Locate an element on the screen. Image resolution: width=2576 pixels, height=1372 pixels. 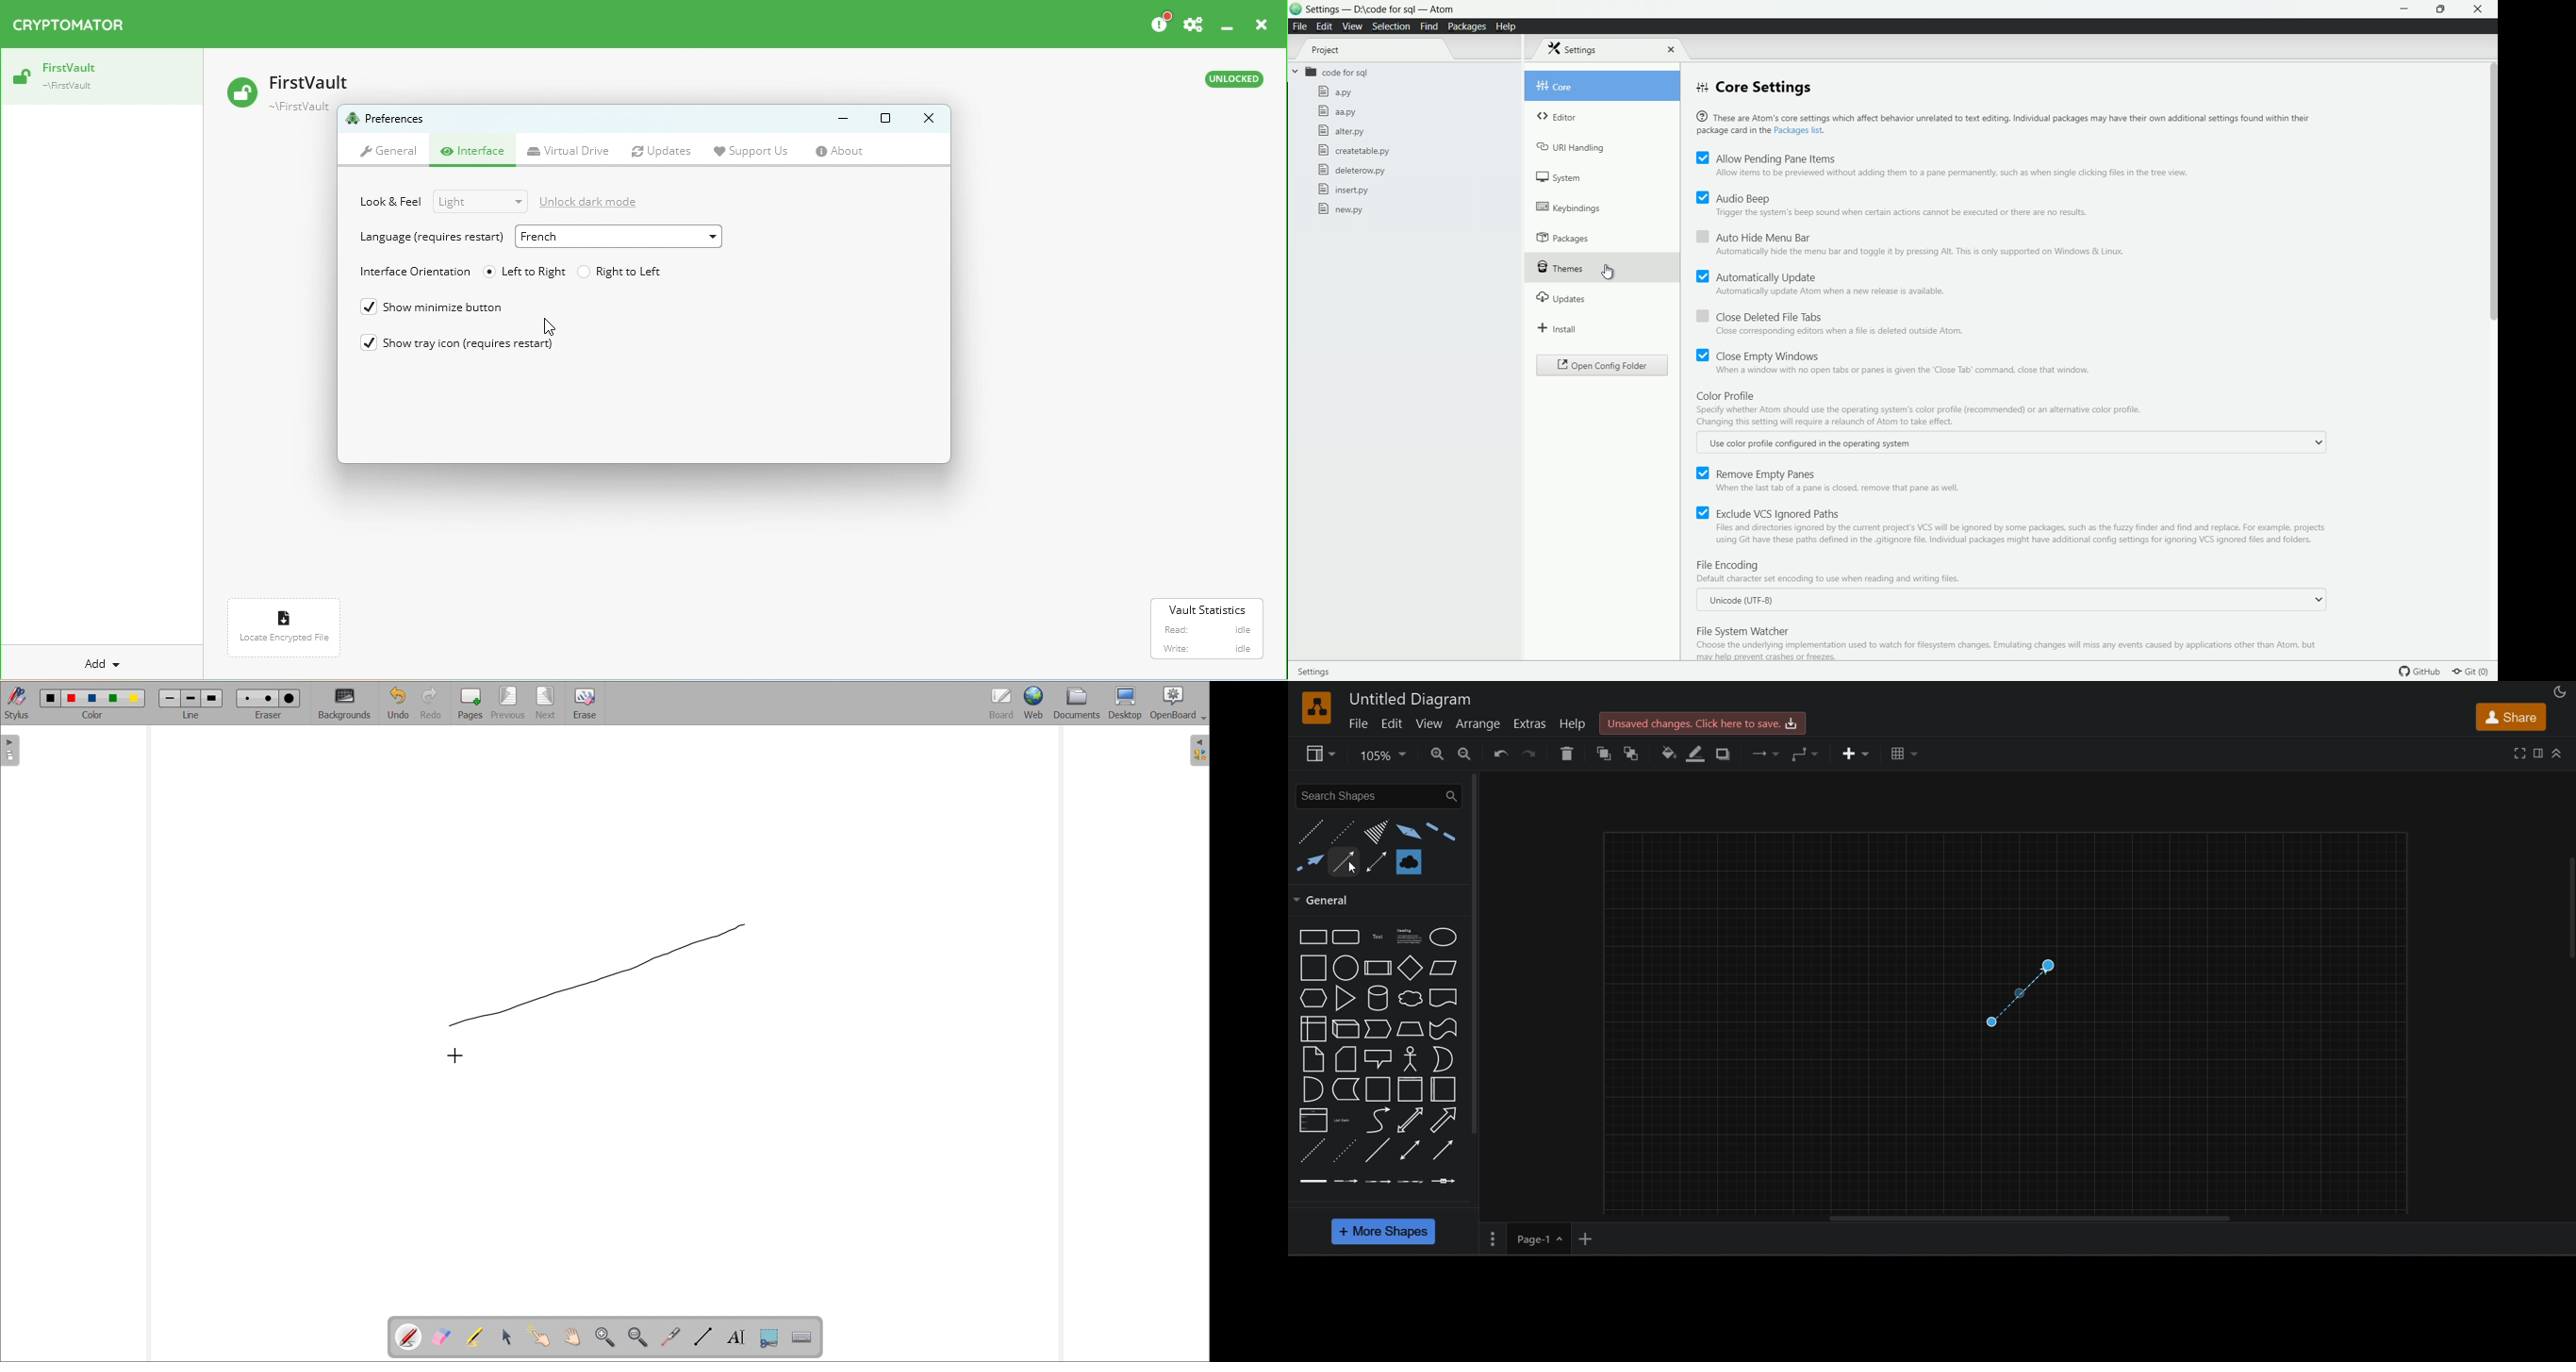
connector with 2 lanes is located at coordinates (1377, 1182).